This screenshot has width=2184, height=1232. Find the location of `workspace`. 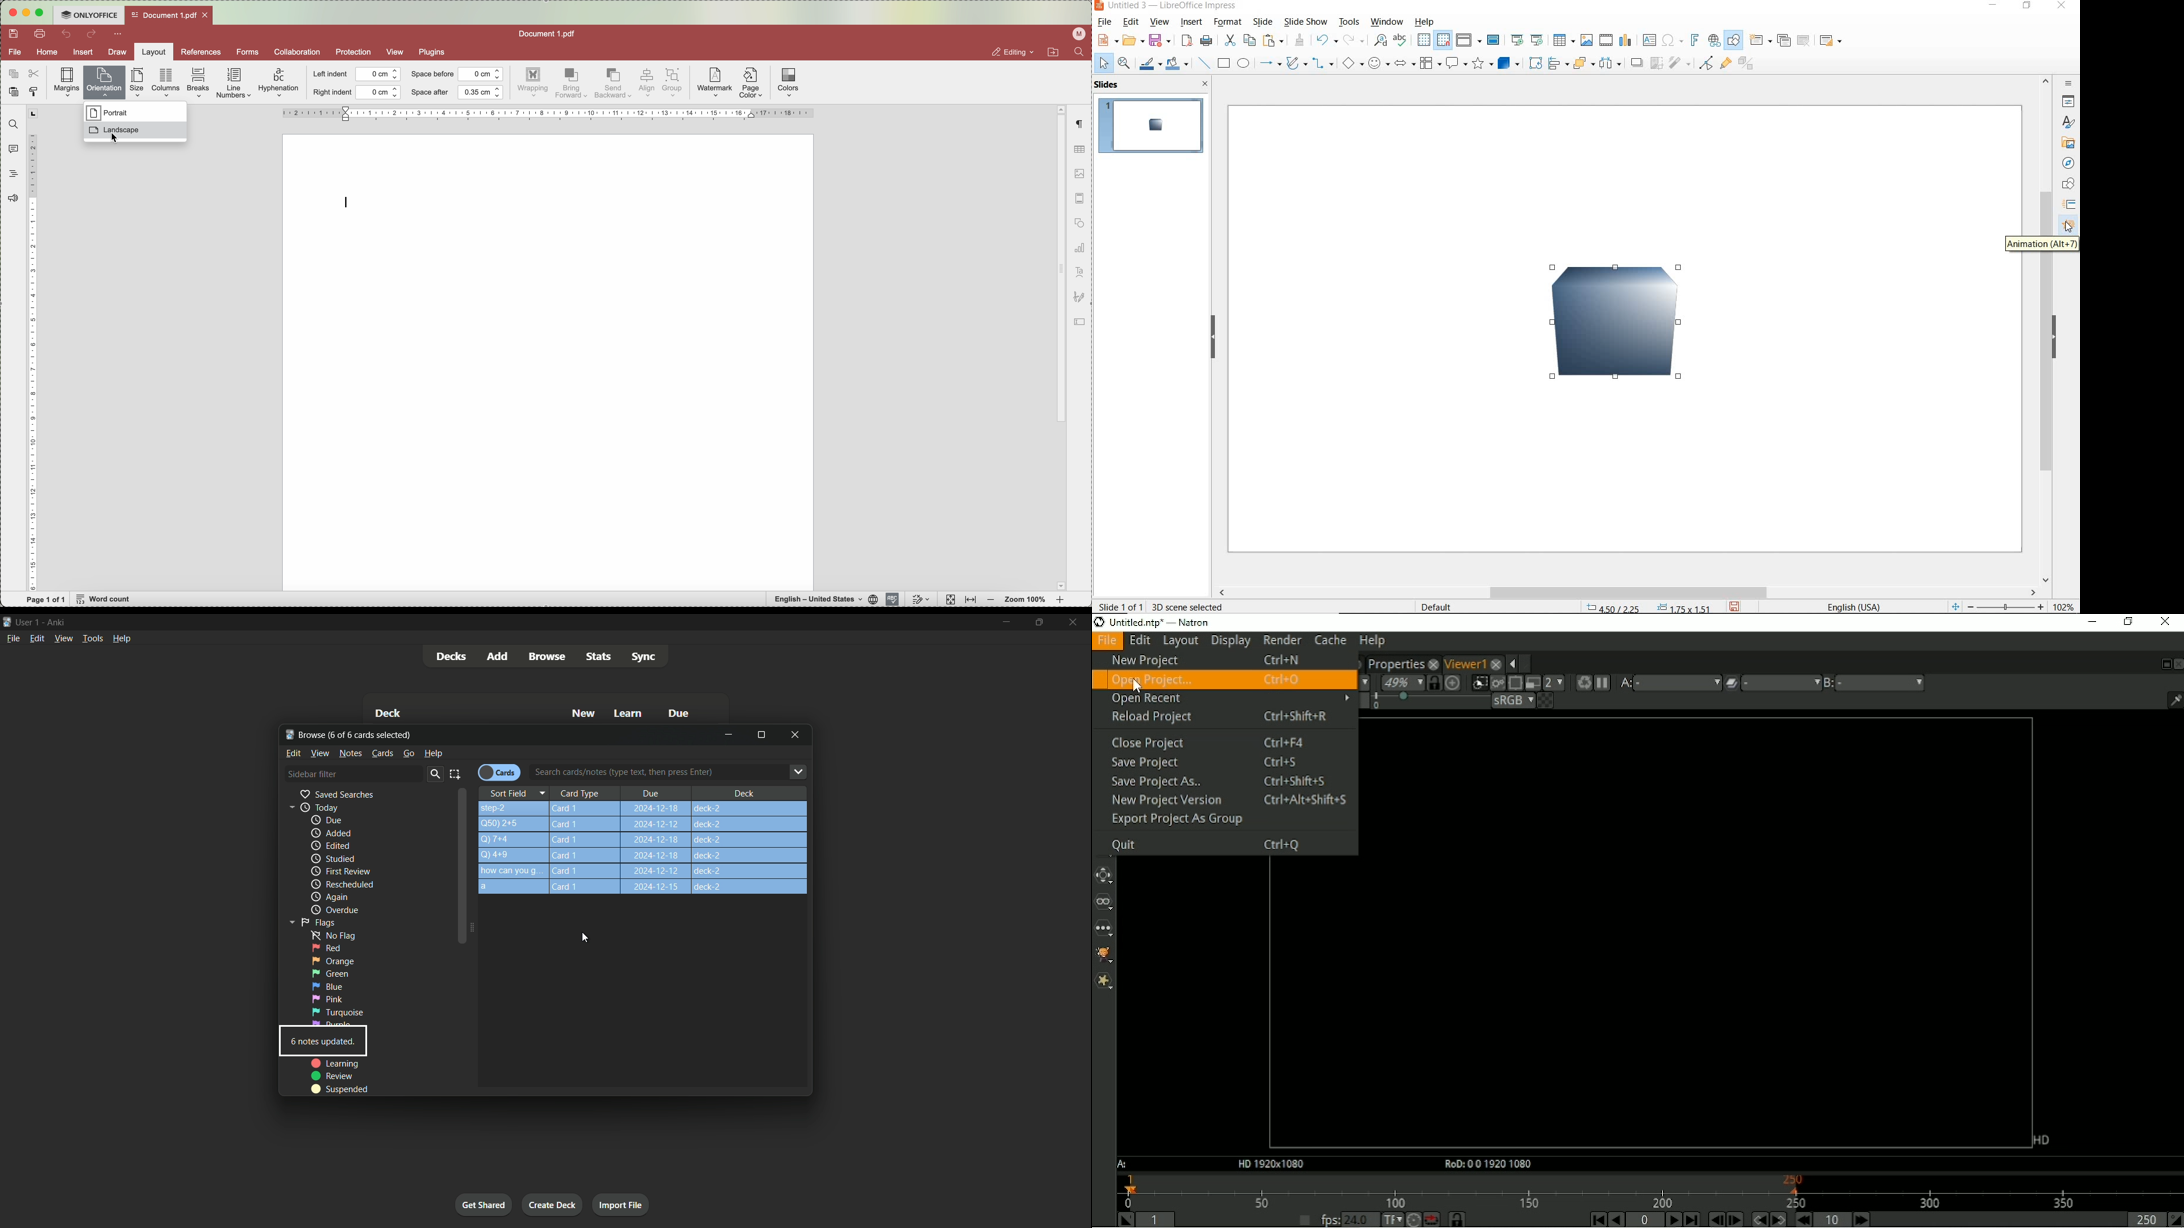

workspace is located at coordinates (549, 362).